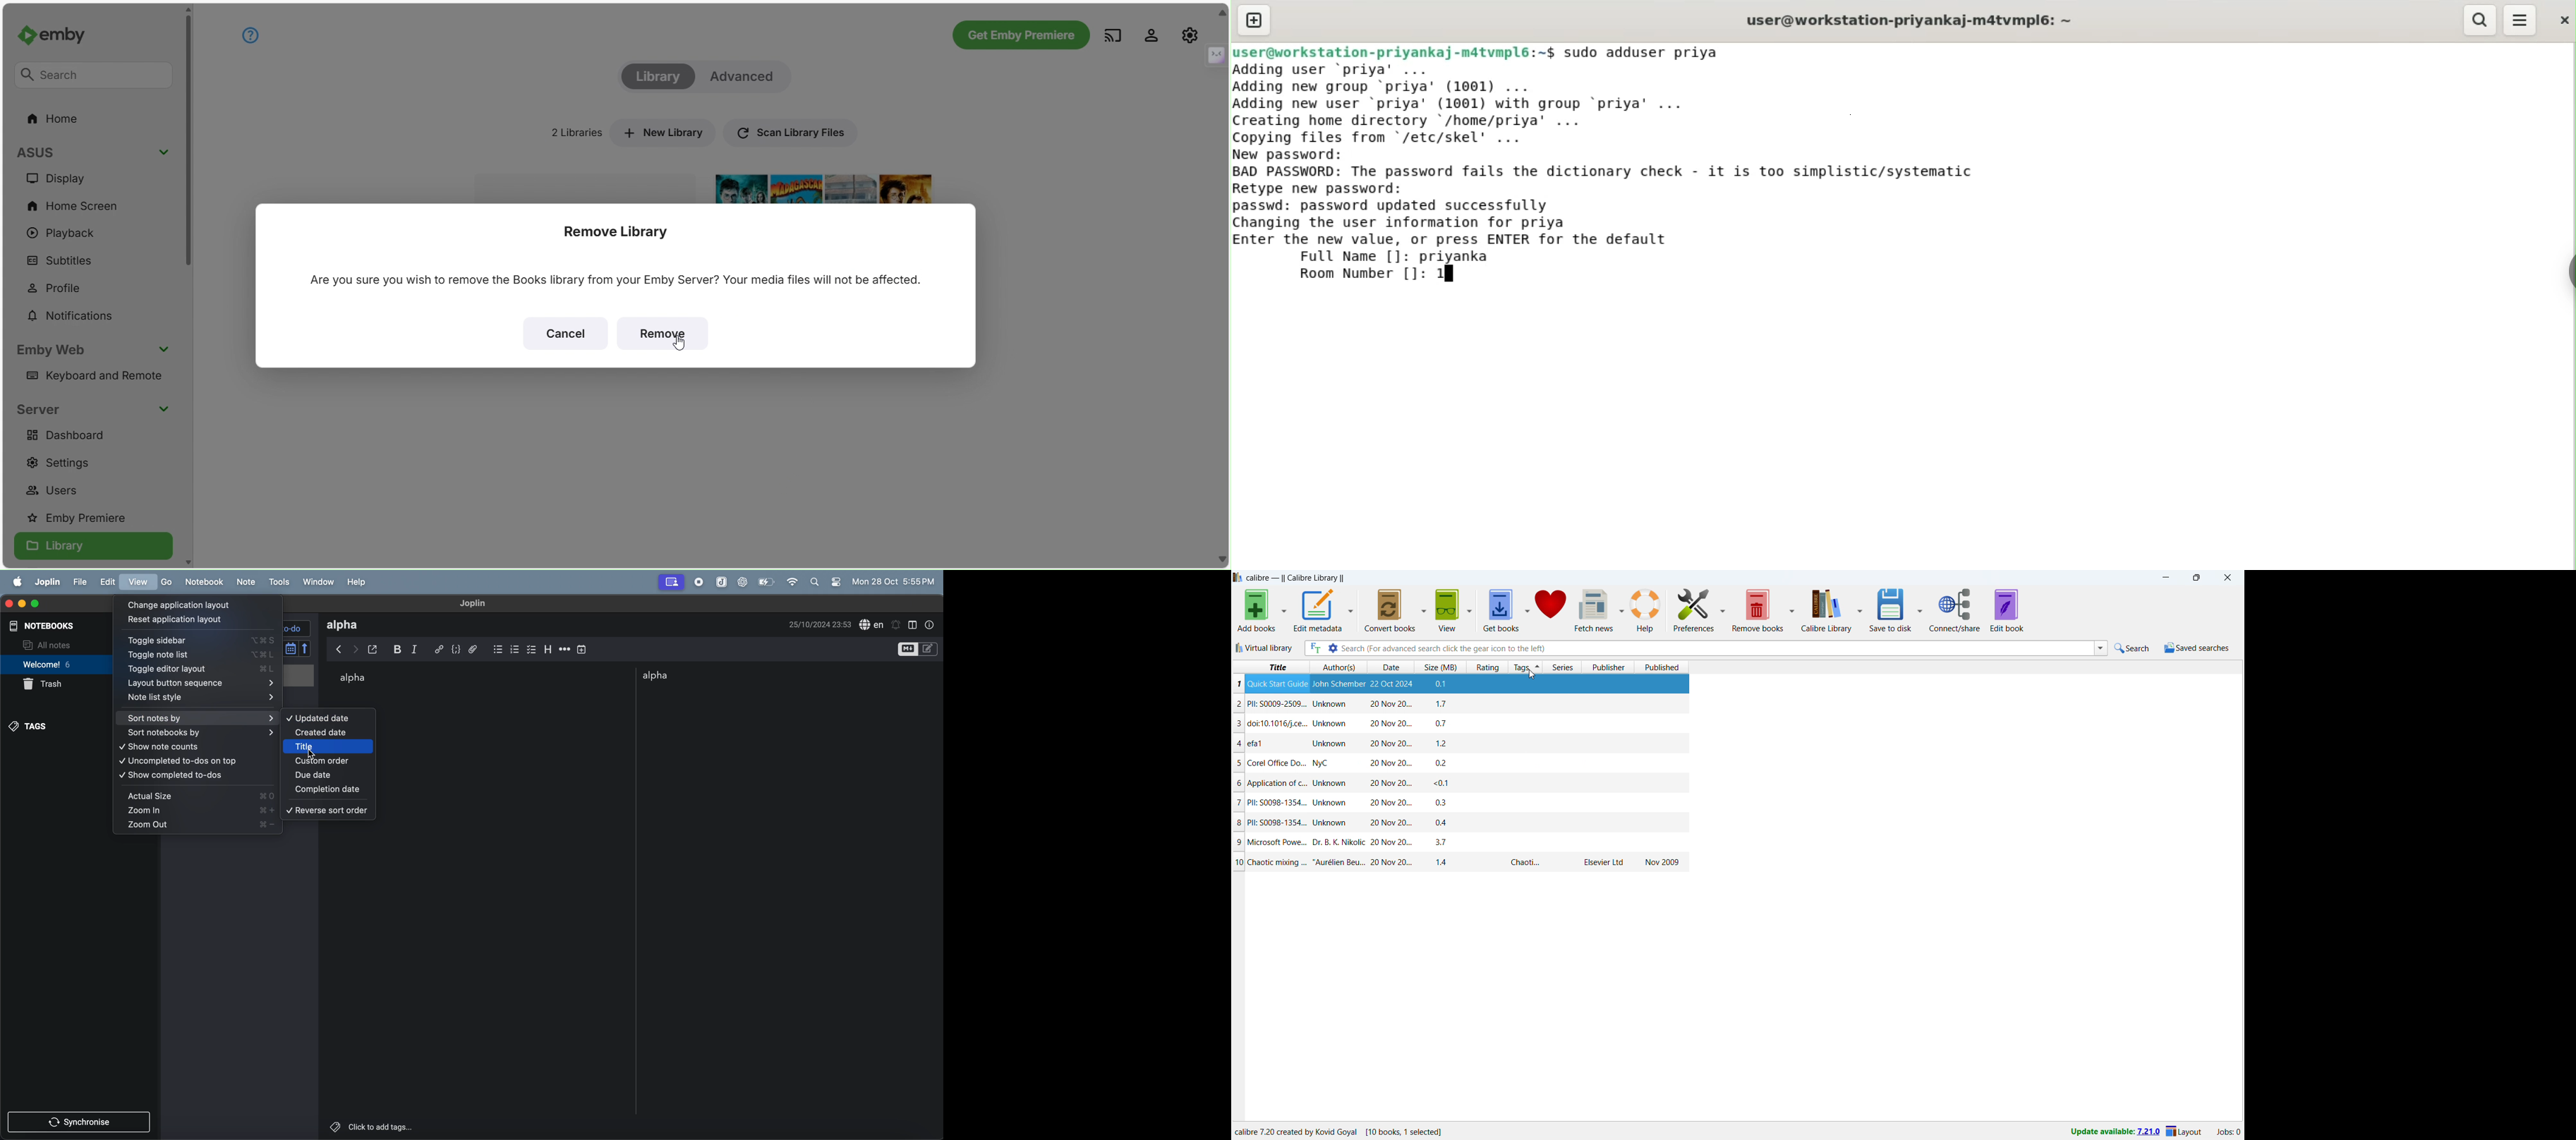 Image resolution: width=2576 pixels, height=1148 pixels. Describe the element at coordinates (202, 718) in the screenshot. I see `sort notes by` at that location.